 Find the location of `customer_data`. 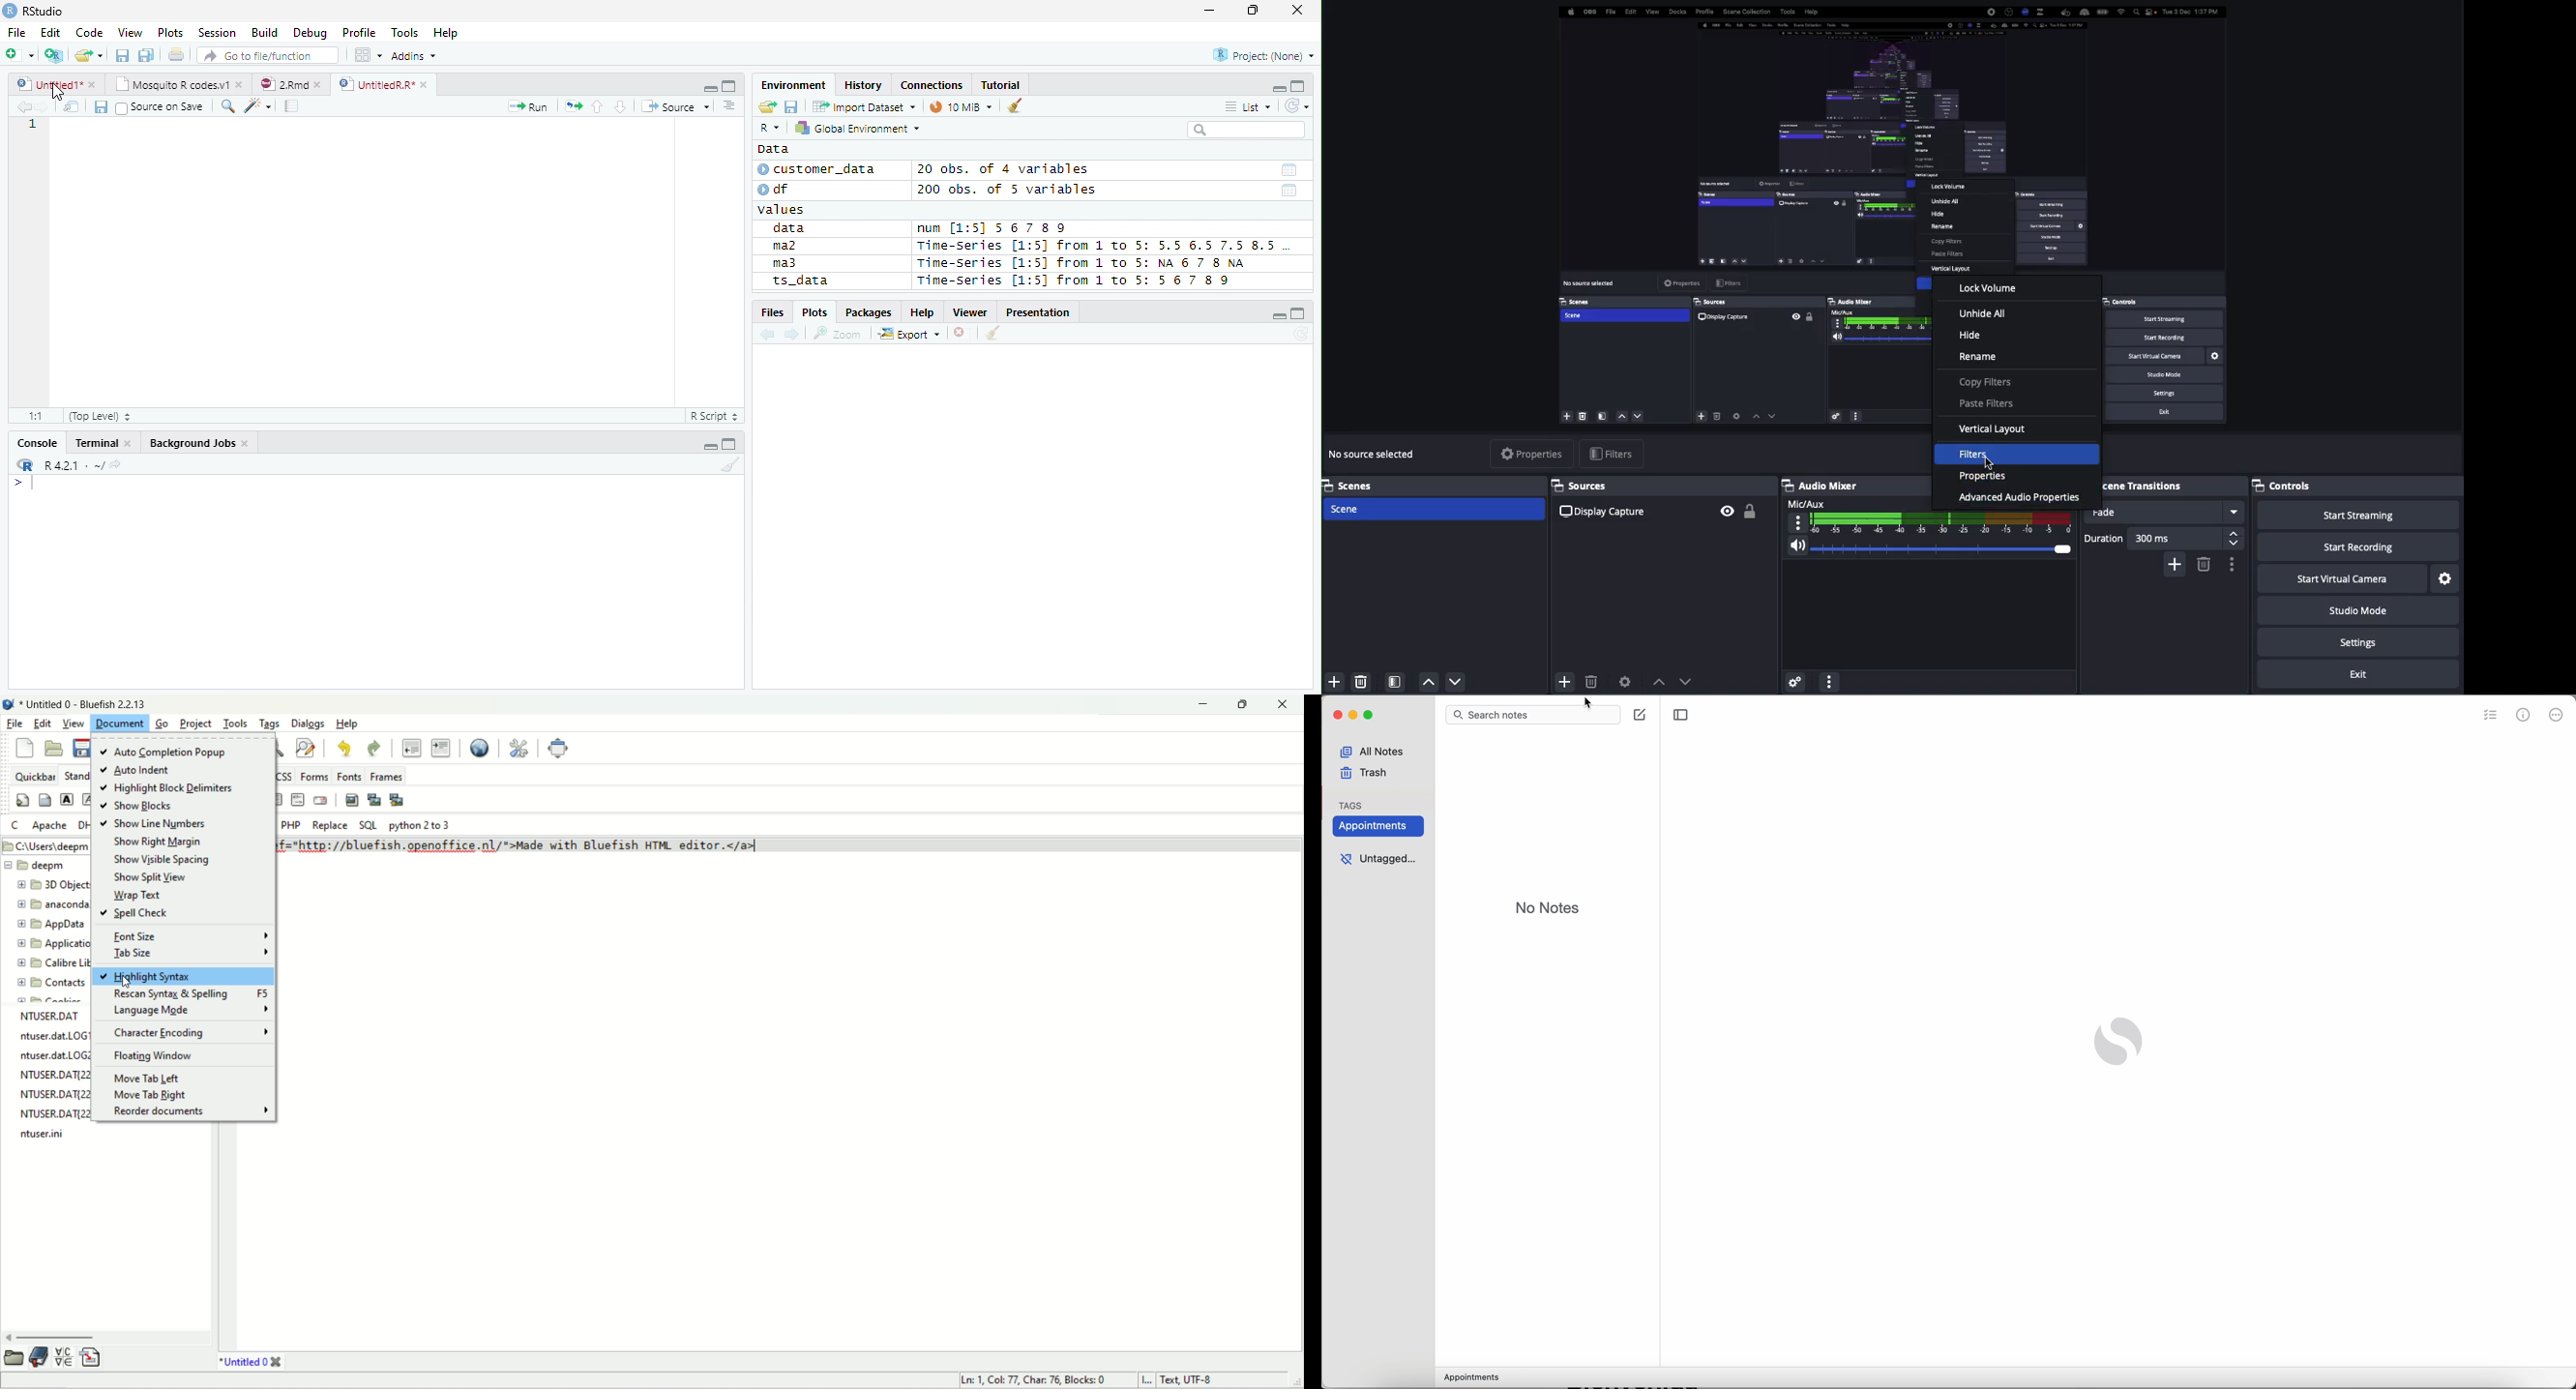

customer_data is located at coordinates (820, 169).